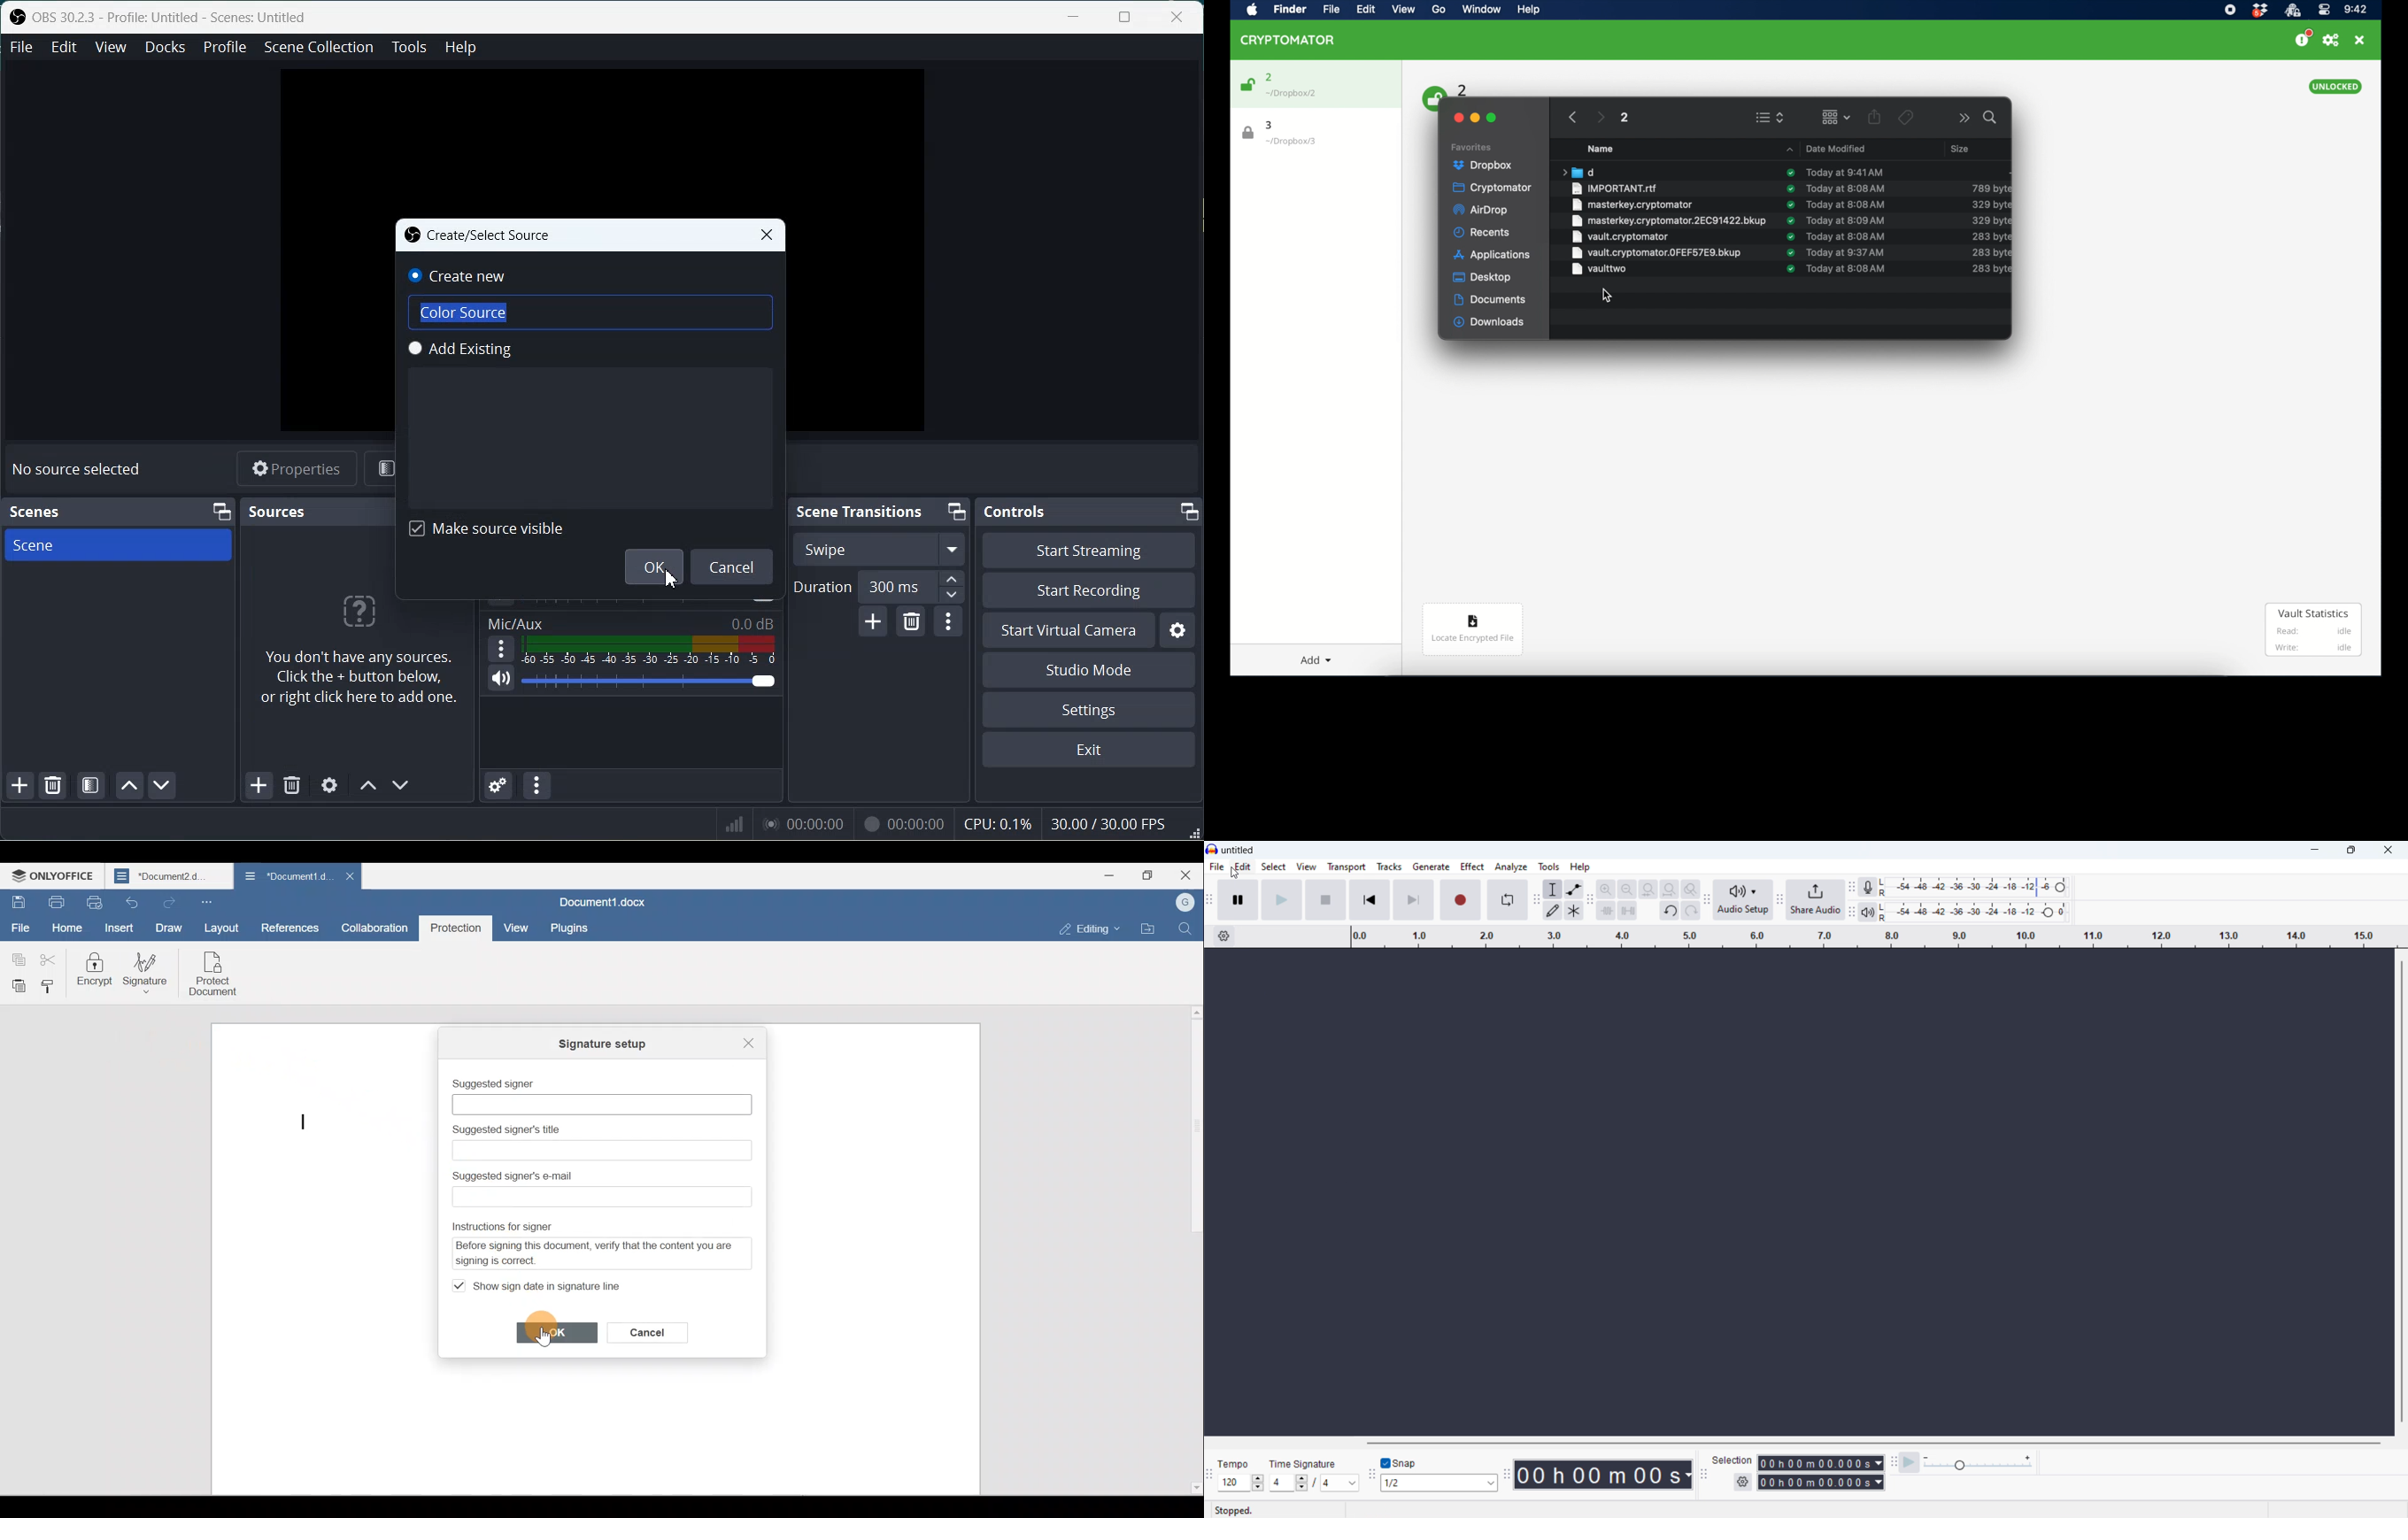  I want to click on Maximize, so click(1125, 17).